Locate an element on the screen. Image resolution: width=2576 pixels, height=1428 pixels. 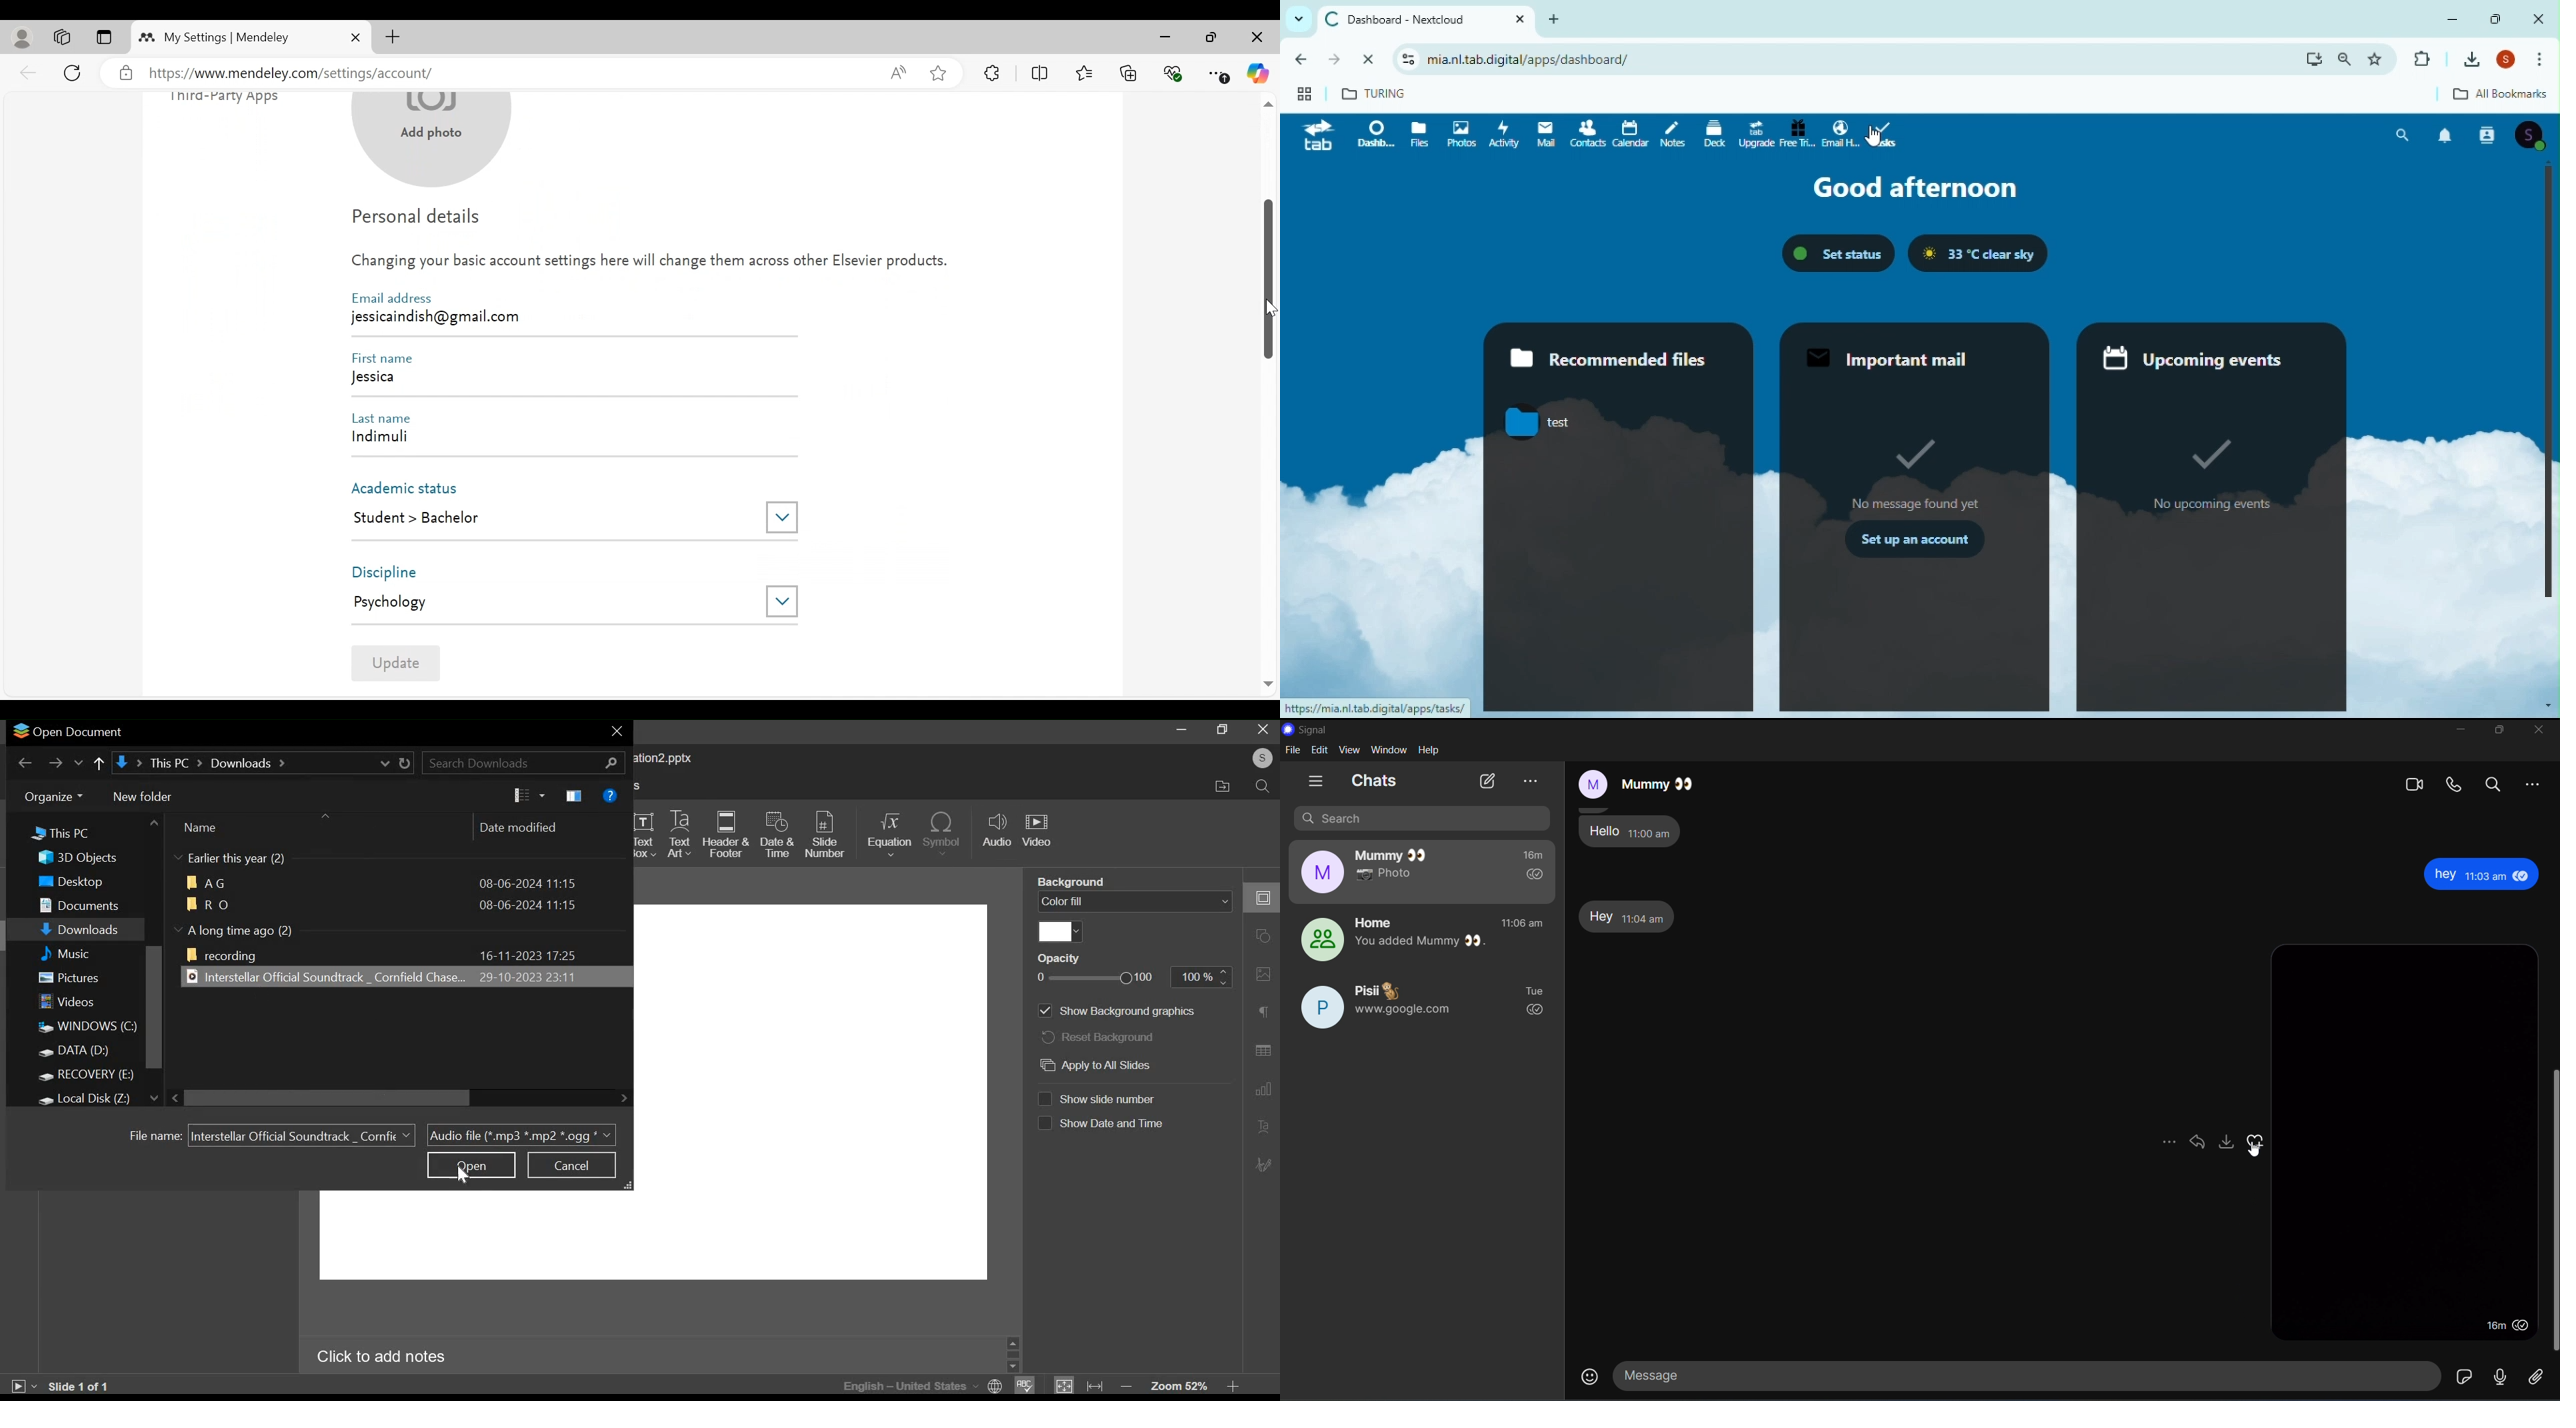
creation date is located at coordinates (525, 976).